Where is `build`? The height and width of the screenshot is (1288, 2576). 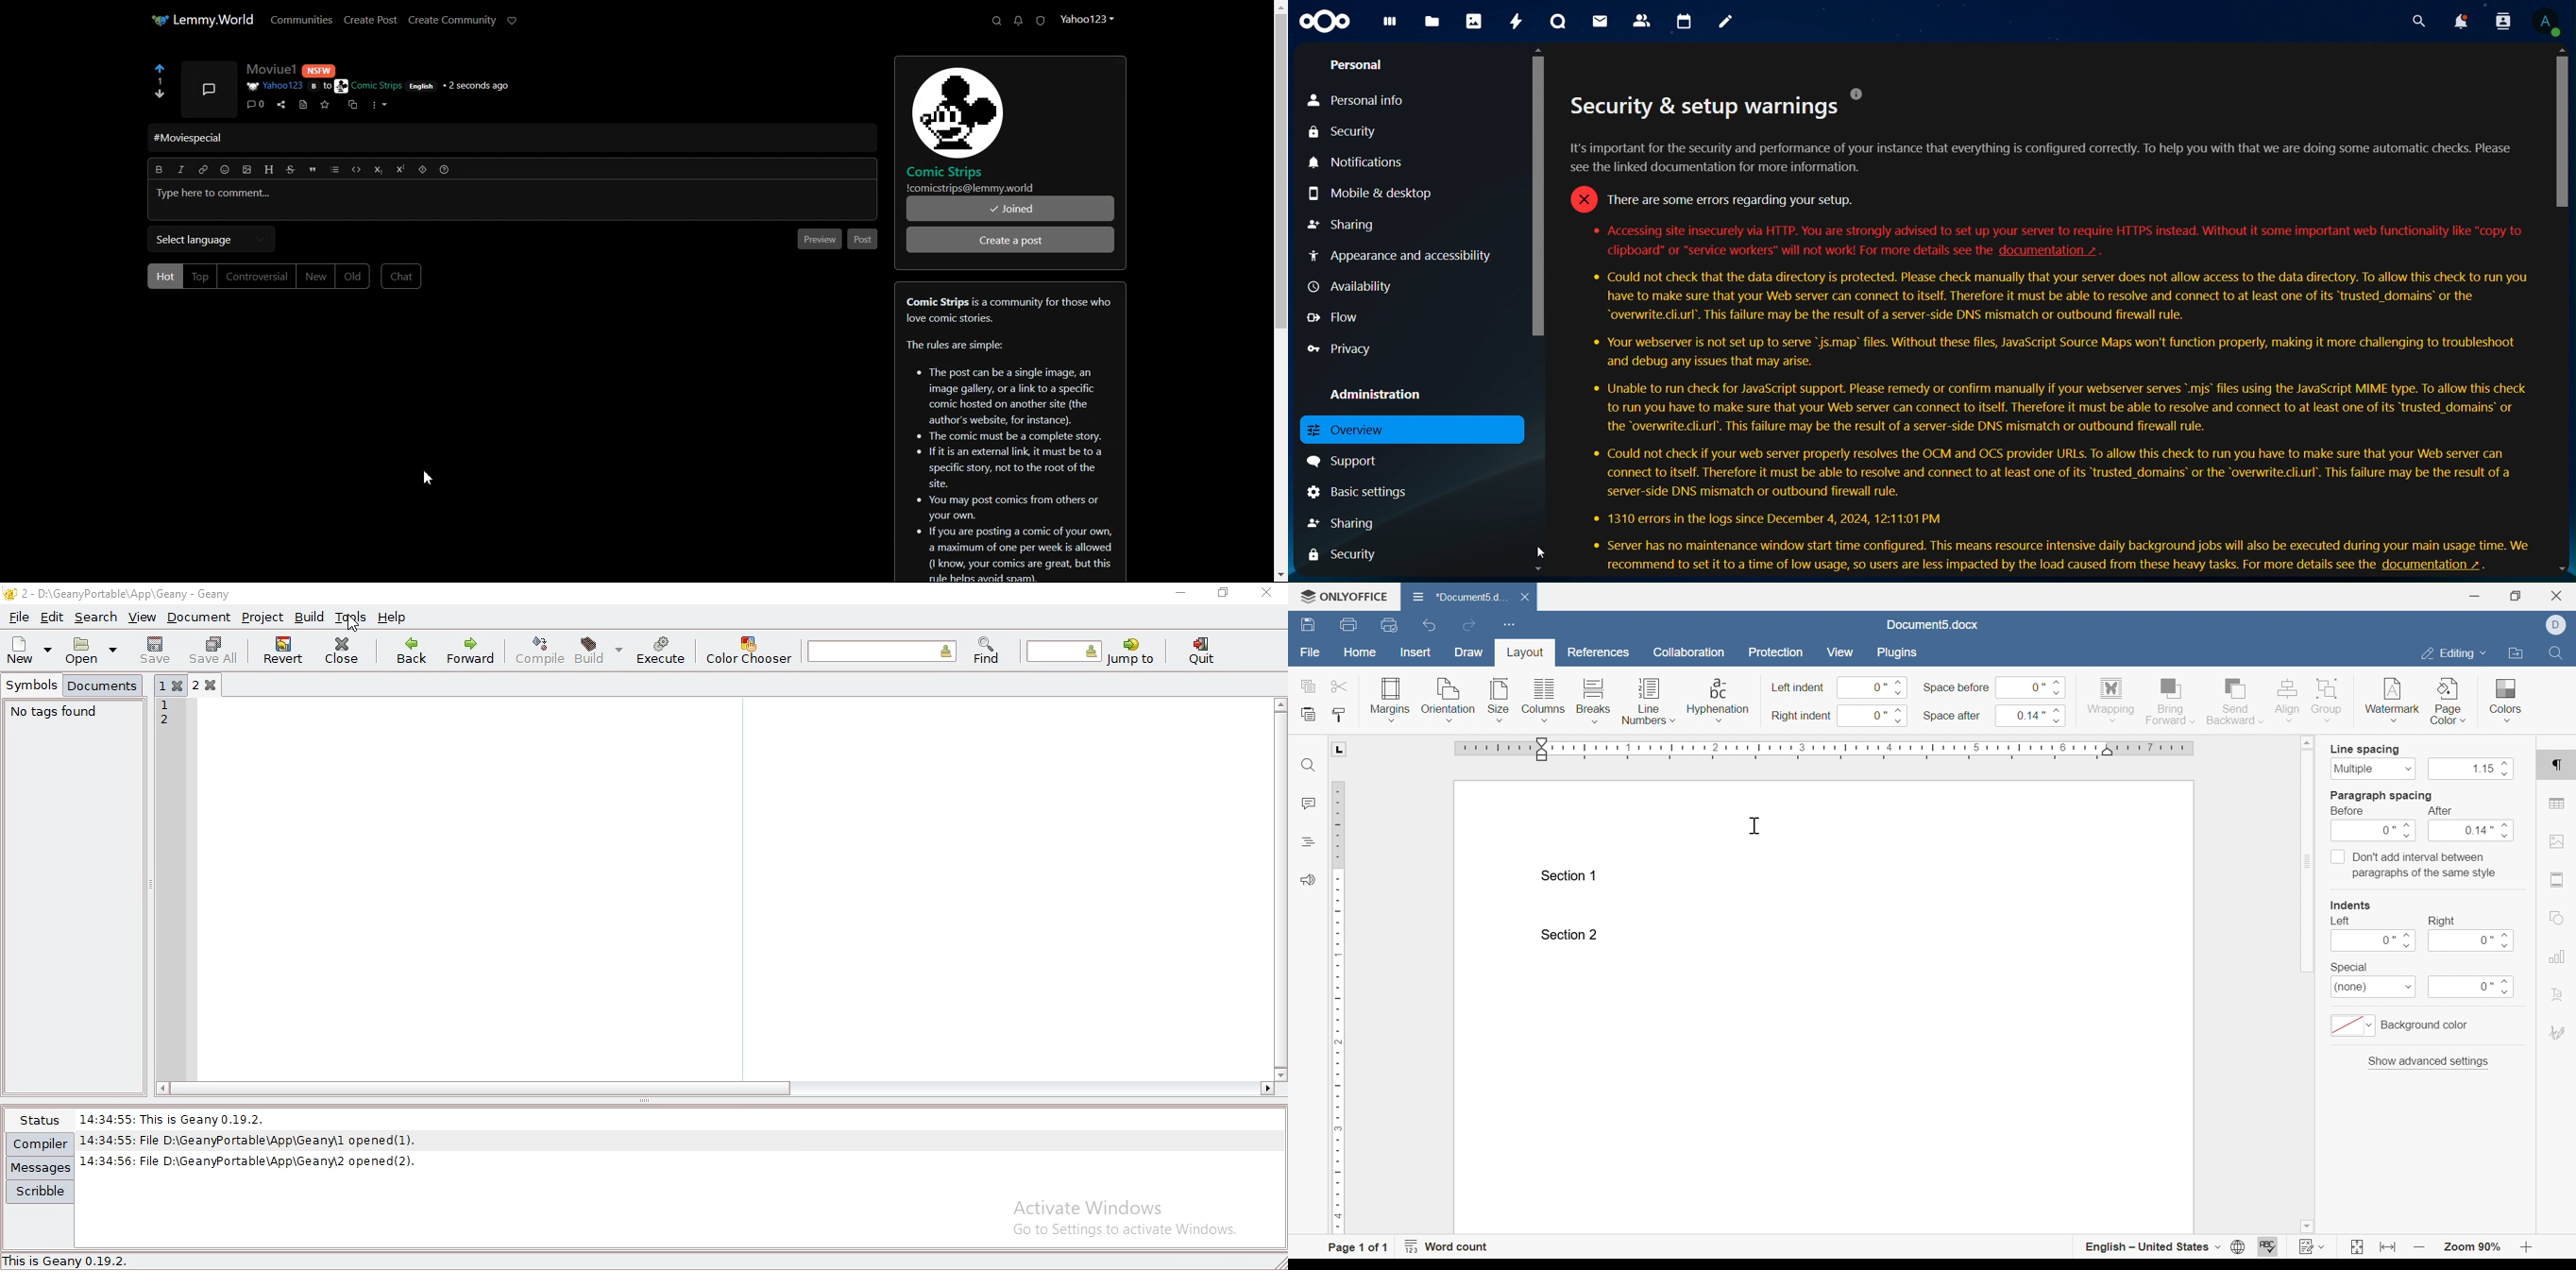
build is located at coordinates (312, 618).